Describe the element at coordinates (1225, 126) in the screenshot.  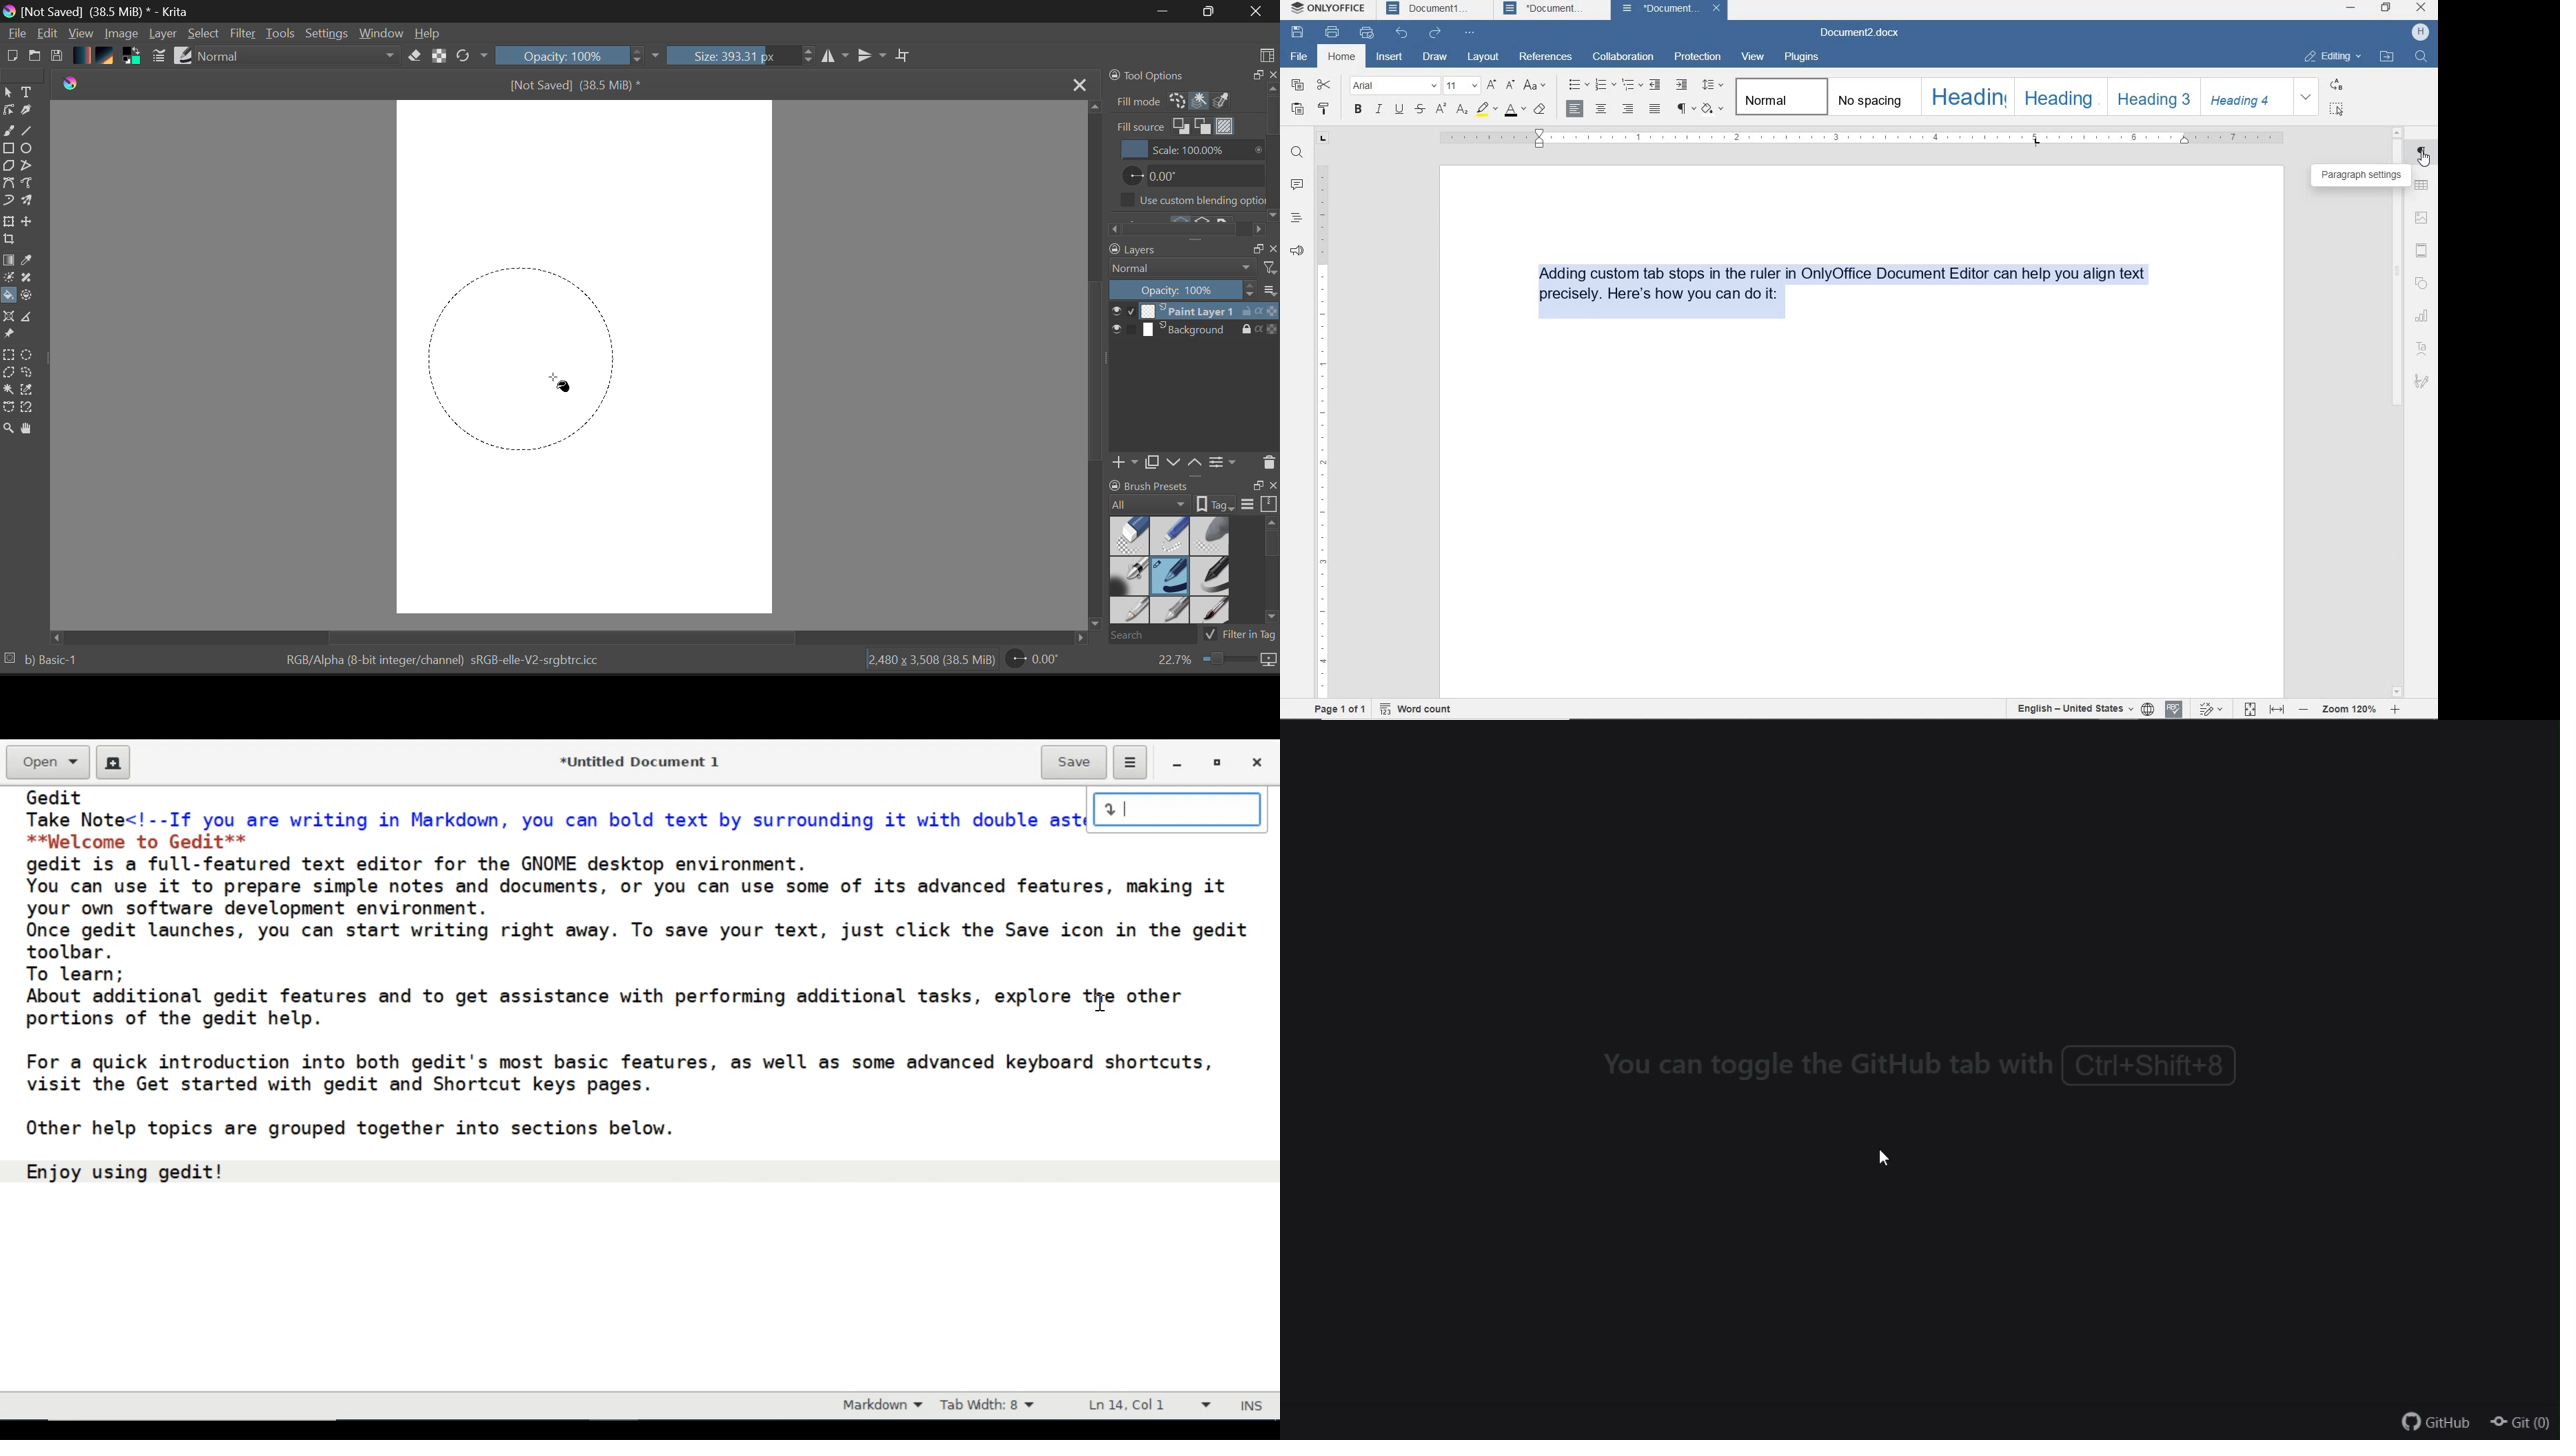
I see `Fill Source Pattern Selected` at that location.